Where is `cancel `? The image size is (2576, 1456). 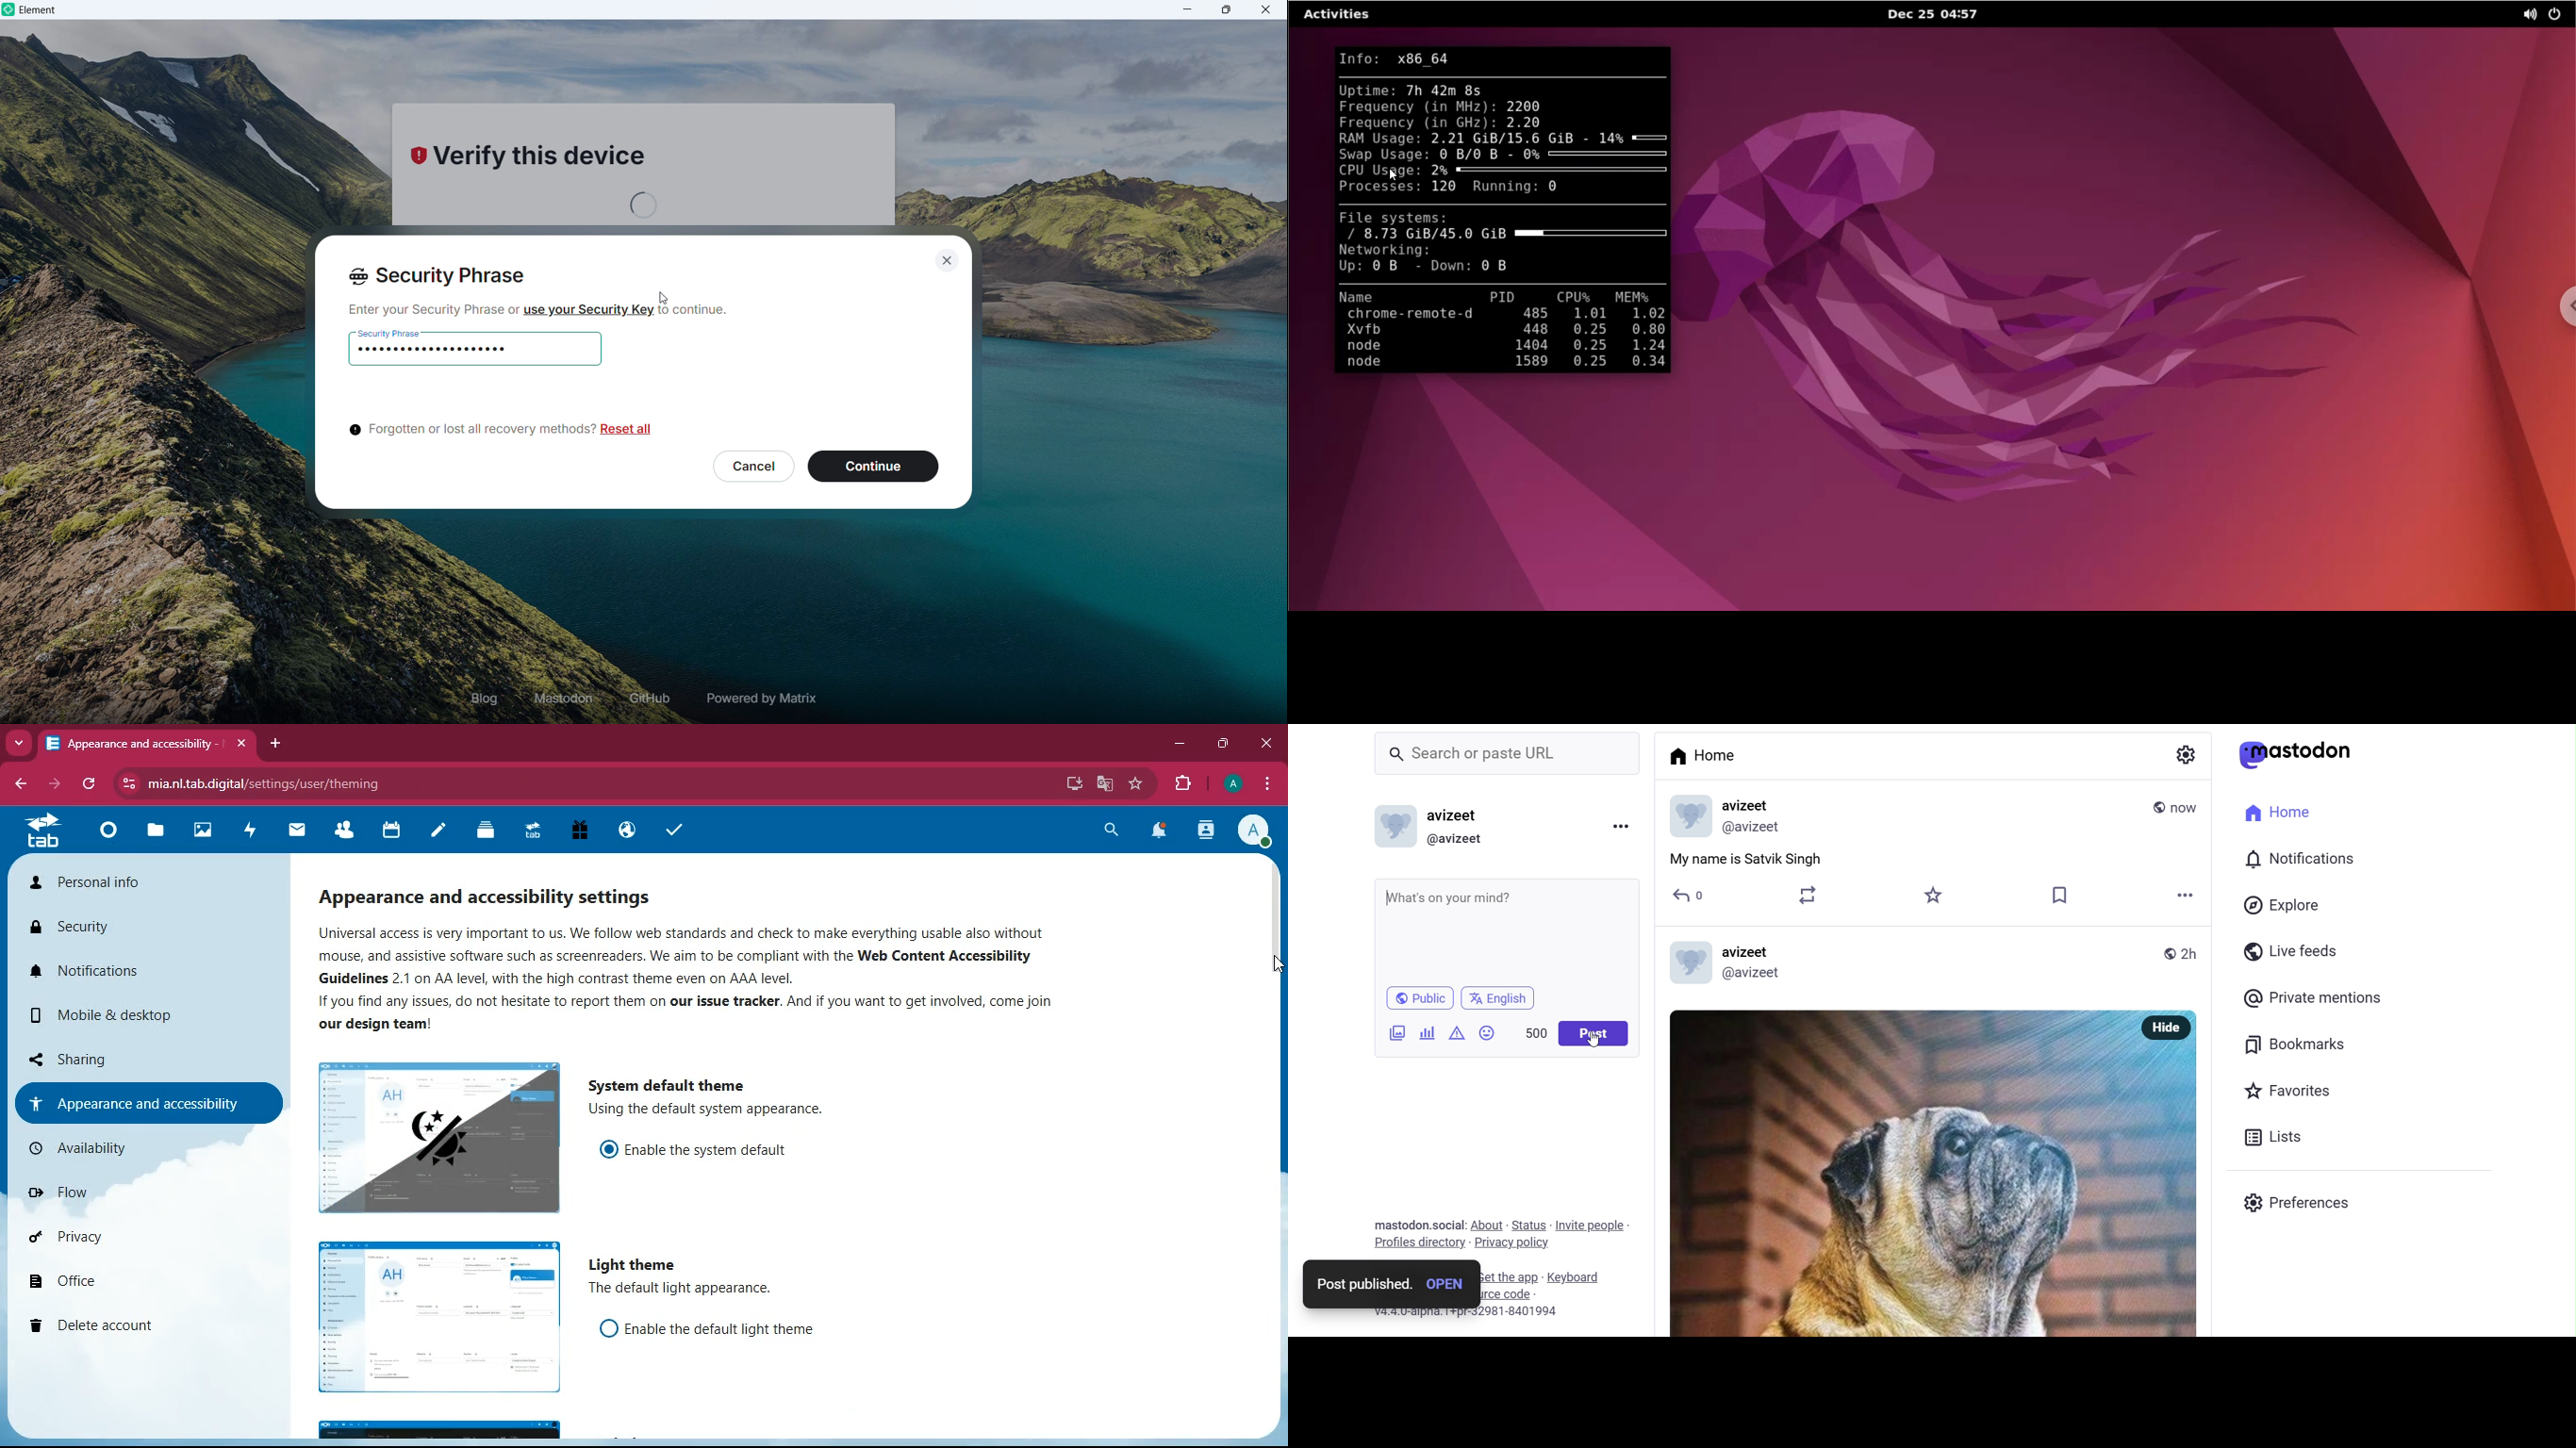
cancel  is located at coordinates (751, 465).